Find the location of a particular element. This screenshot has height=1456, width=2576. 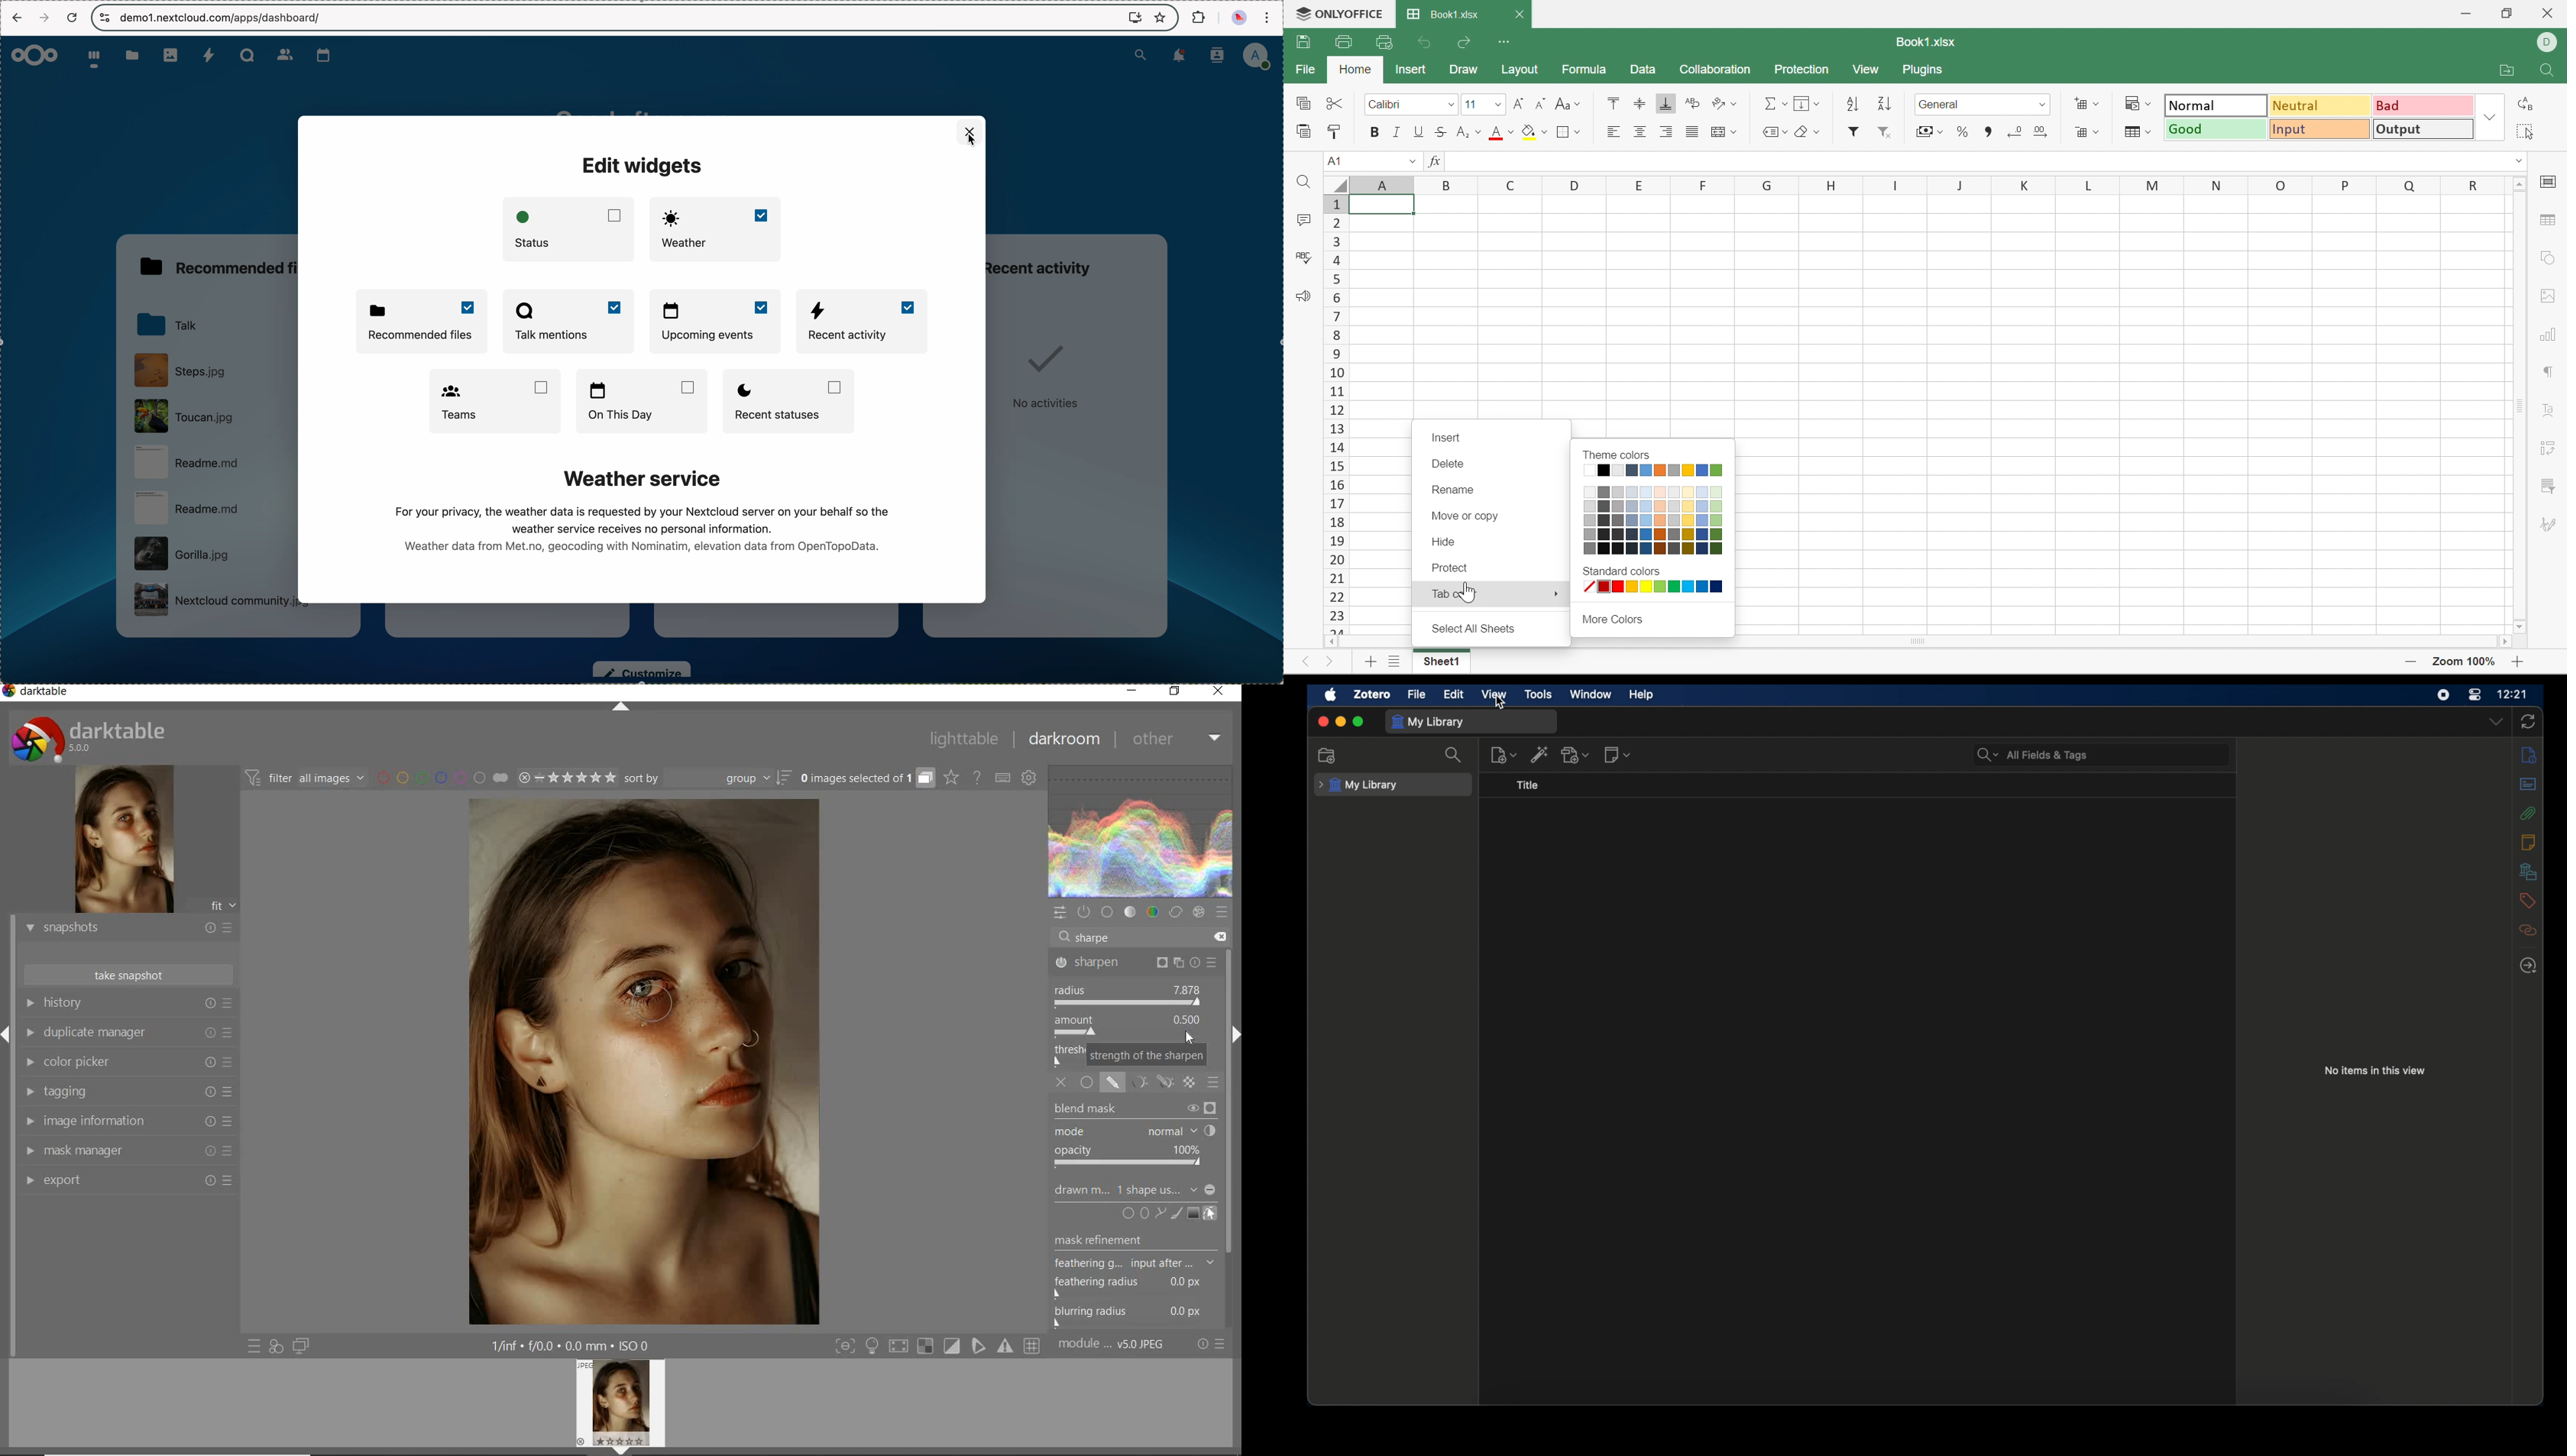

Neutral is located at coordinates (2322, 106).